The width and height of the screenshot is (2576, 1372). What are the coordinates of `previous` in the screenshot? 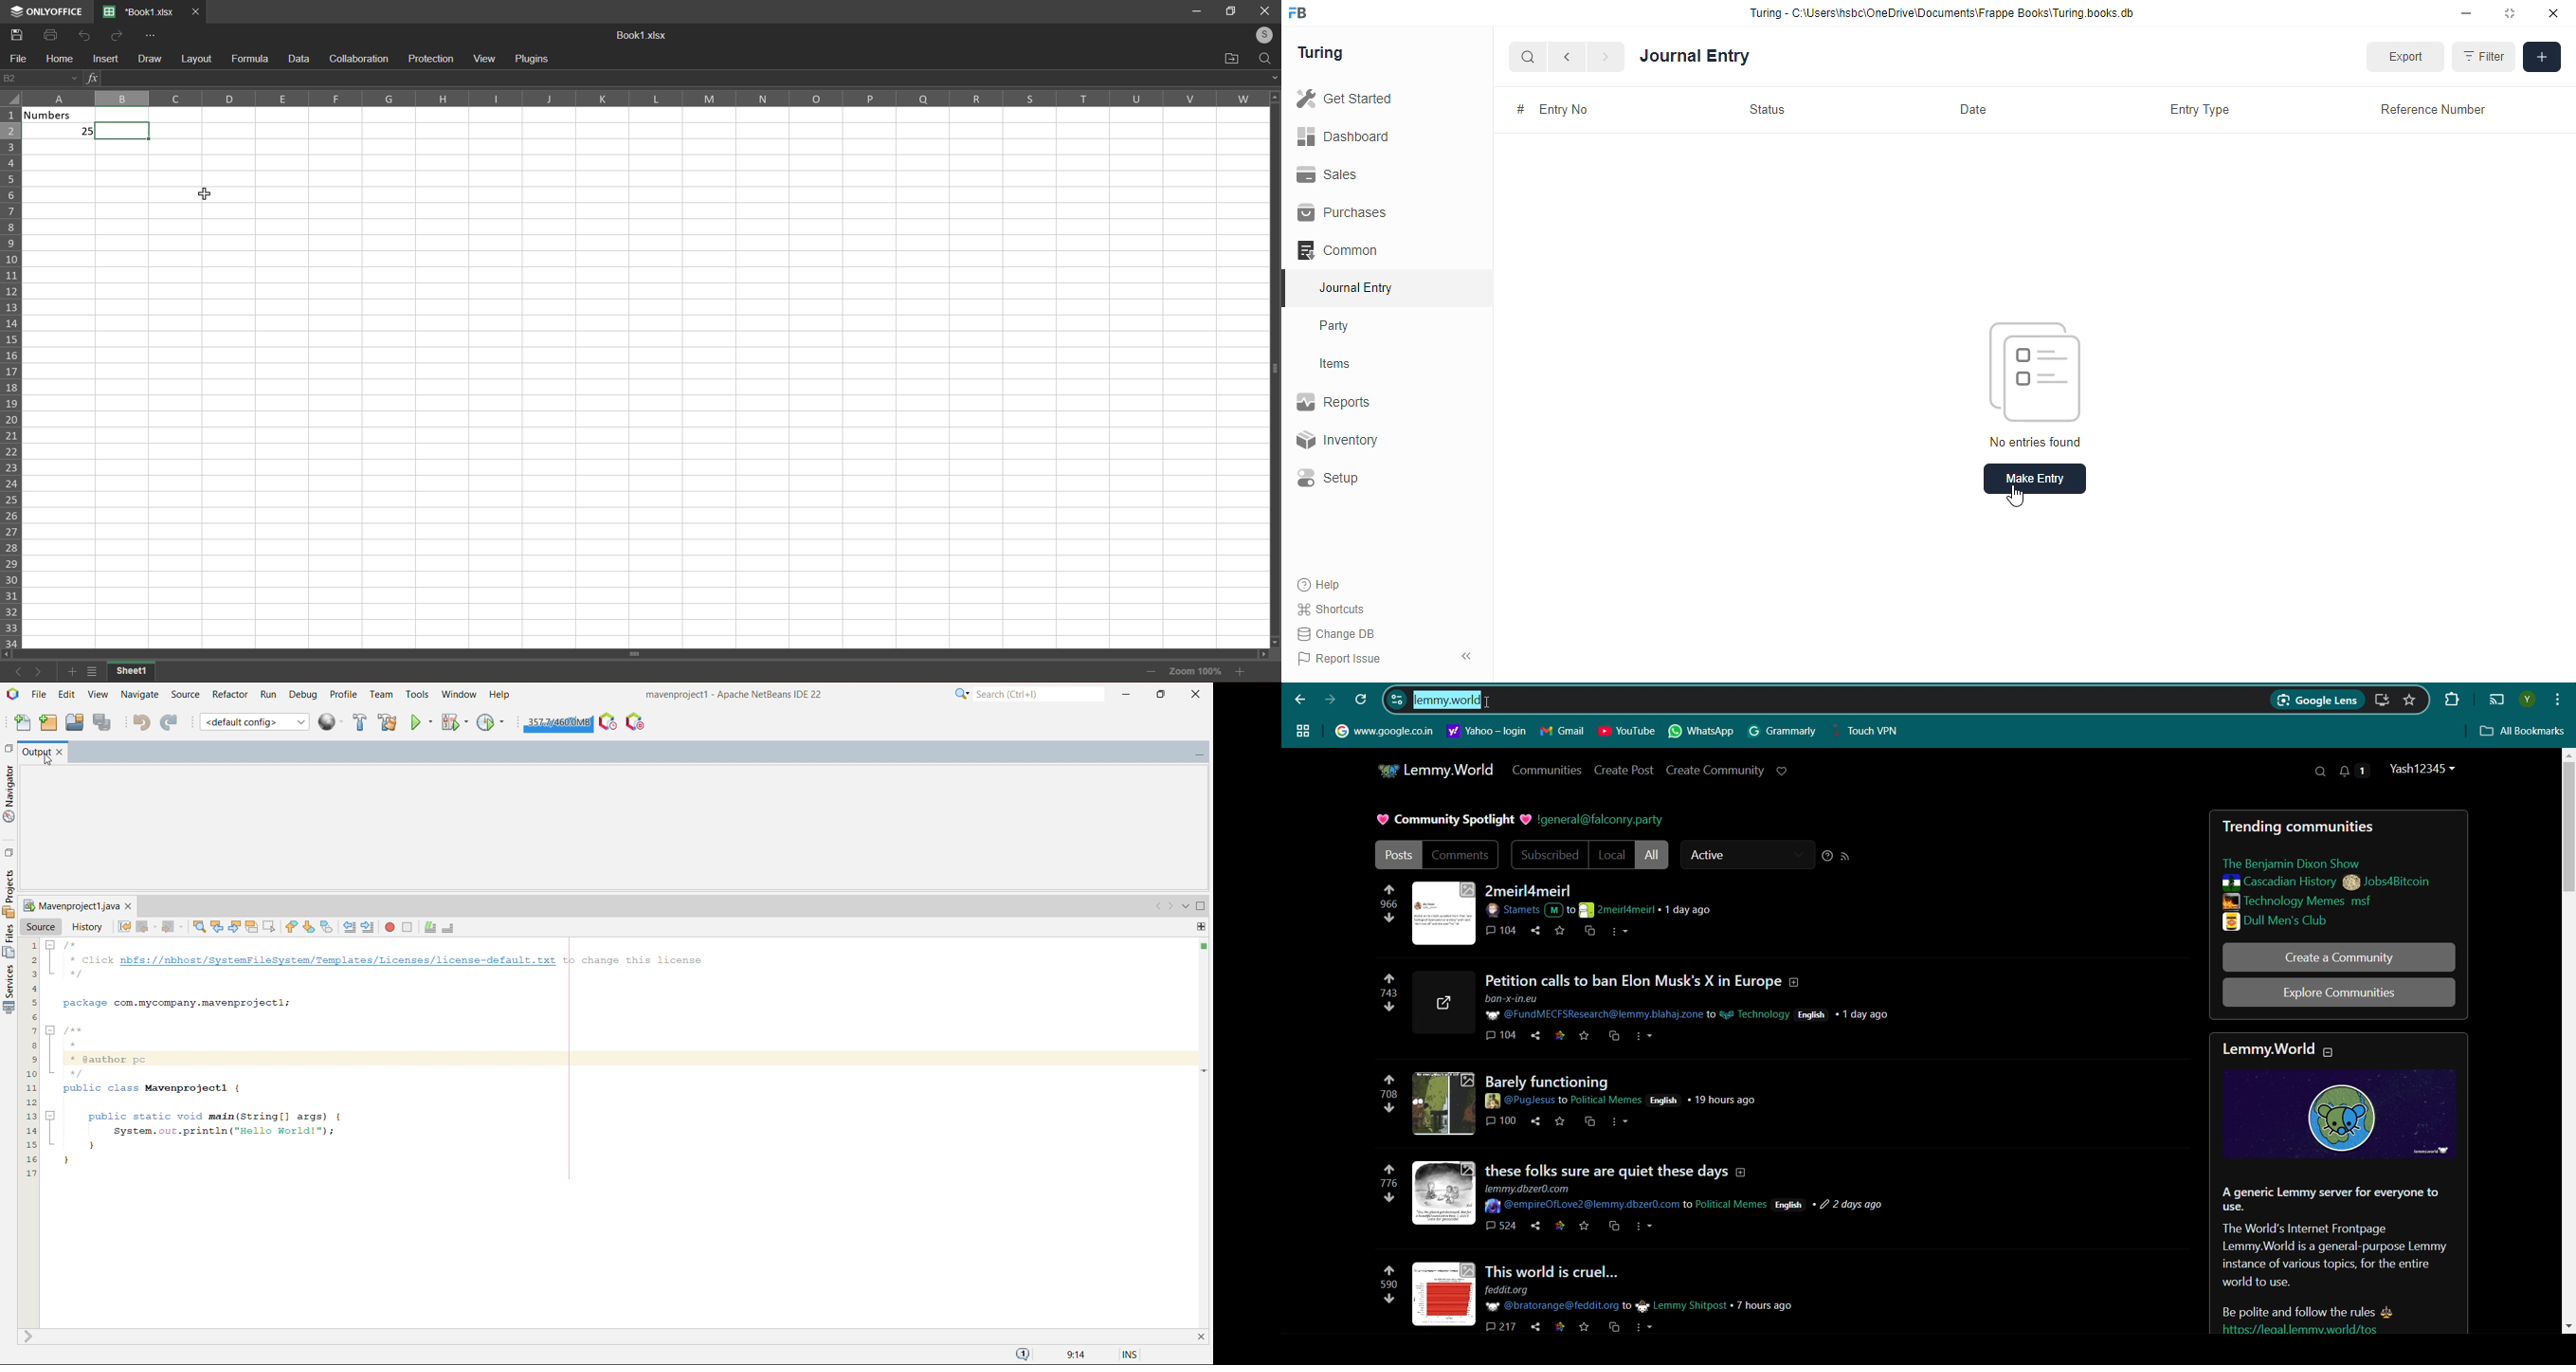 It's located at (1569, 57).